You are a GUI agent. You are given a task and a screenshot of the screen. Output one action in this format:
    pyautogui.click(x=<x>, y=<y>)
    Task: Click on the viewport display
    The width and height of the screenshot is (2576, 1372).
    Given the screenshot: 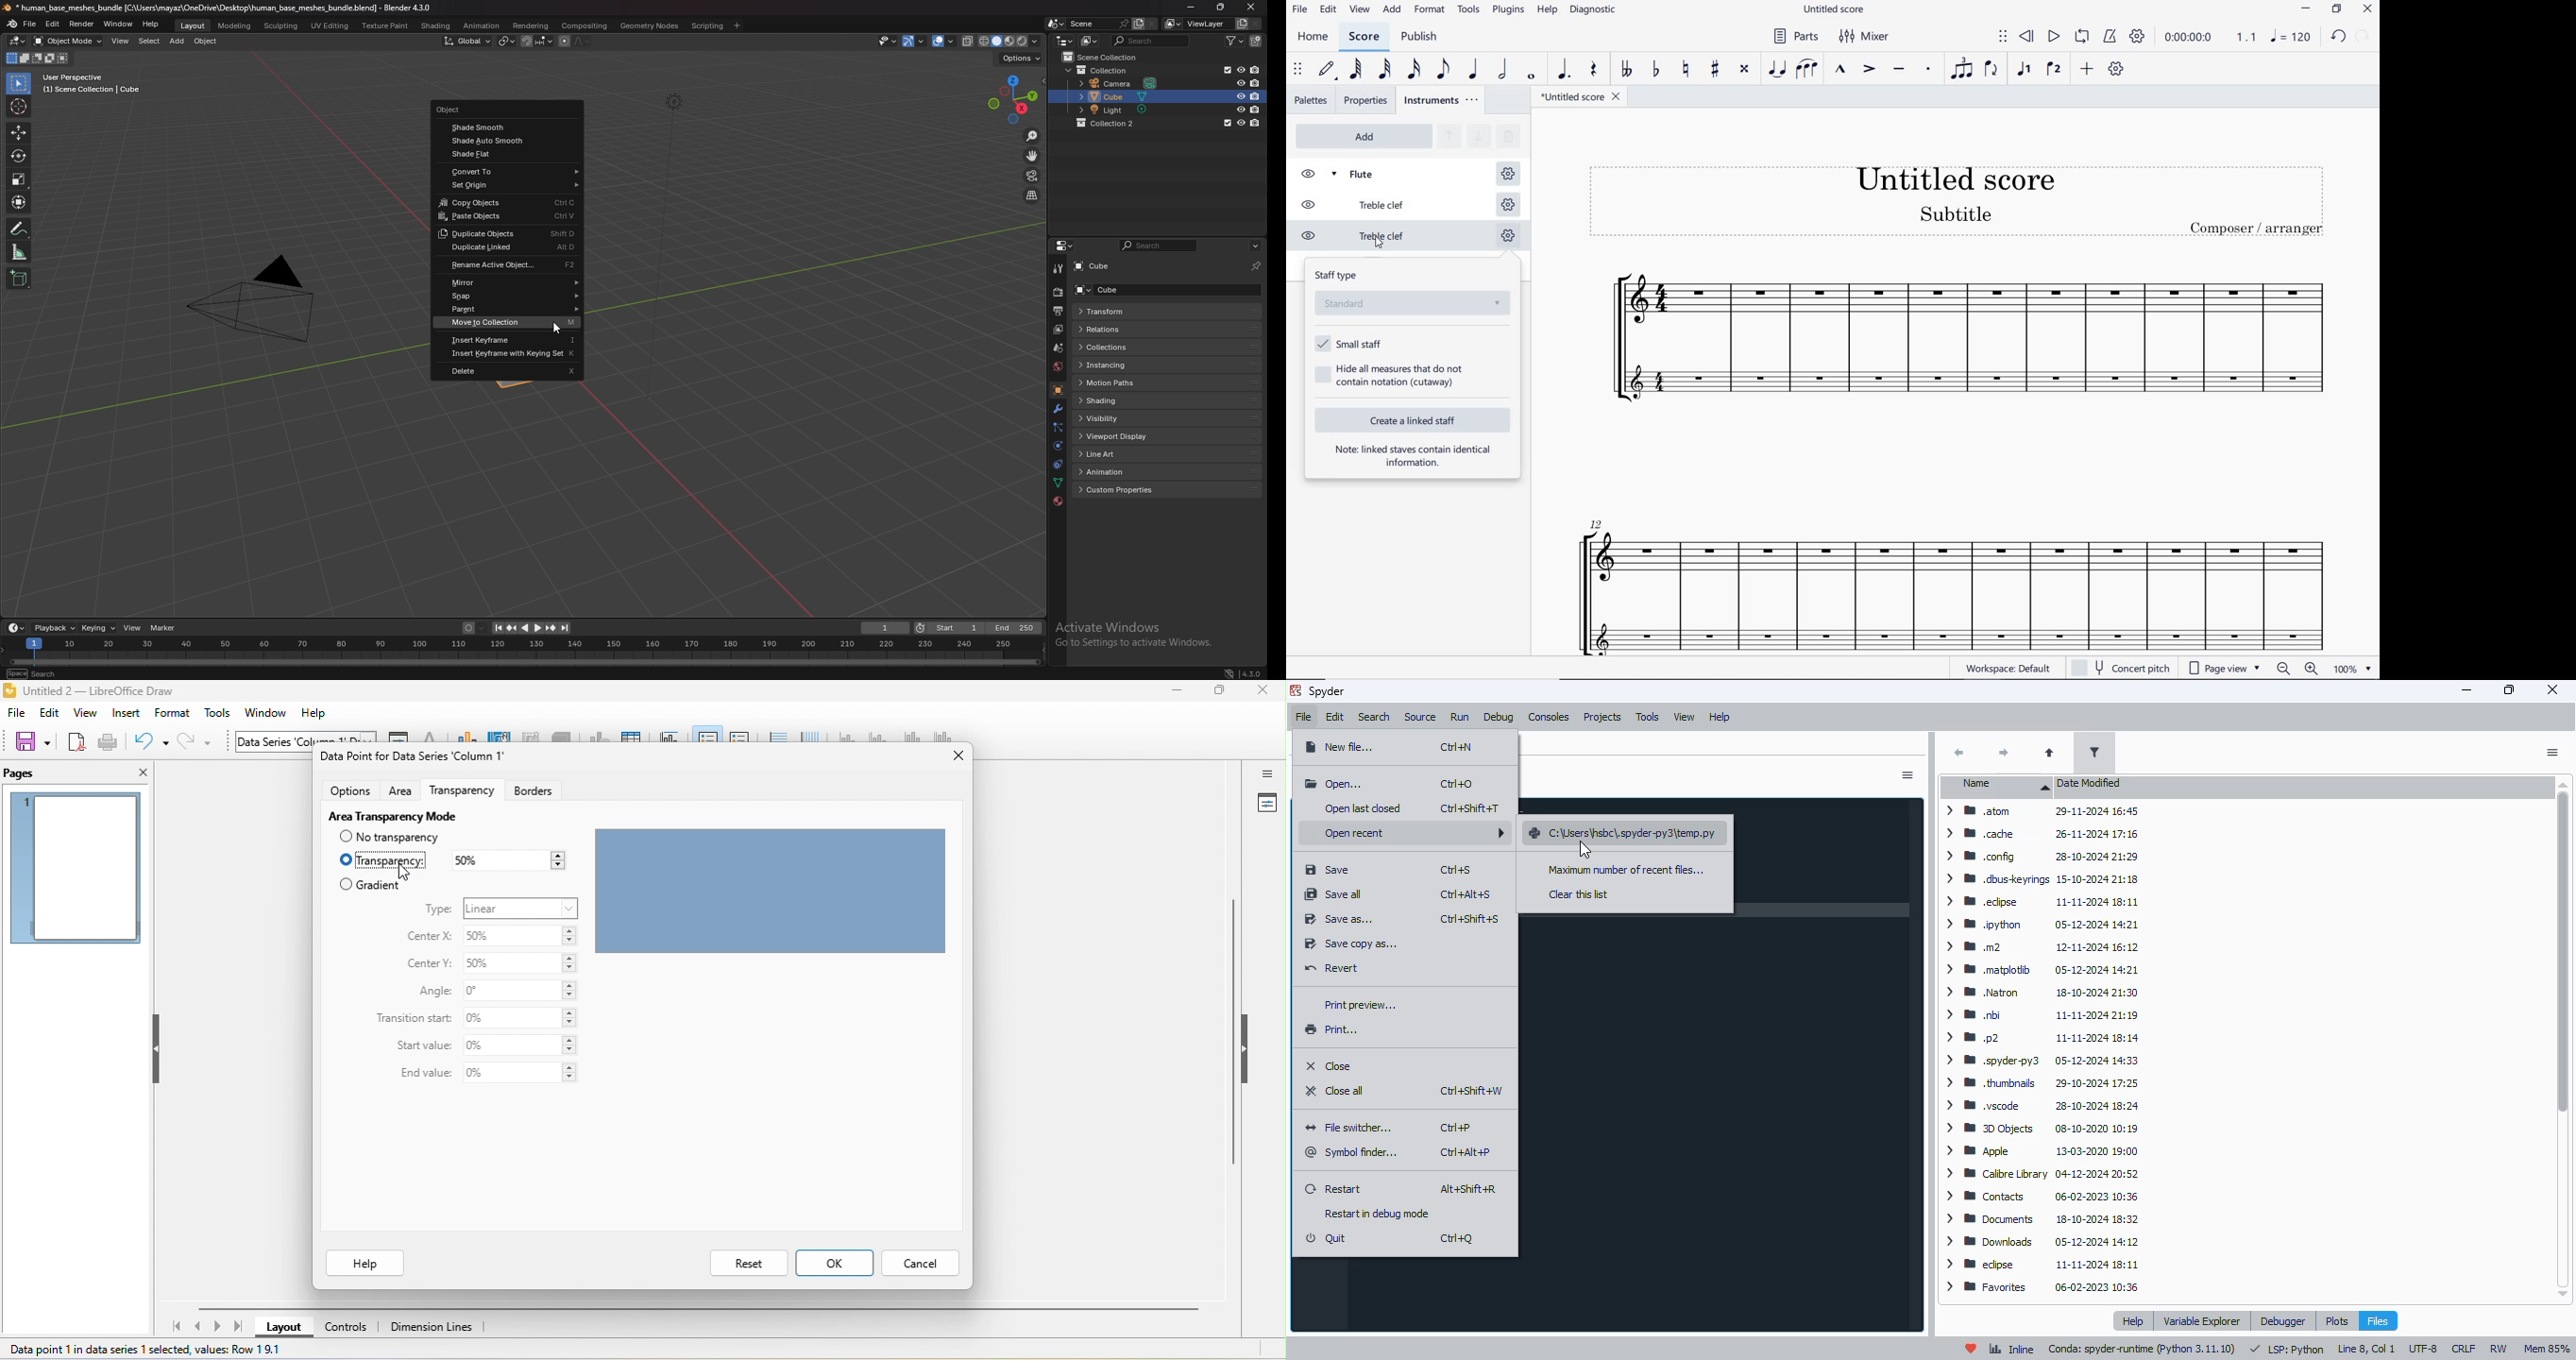 What is the action you would take?
    pyautogui.click(x=1125, y=436)
    